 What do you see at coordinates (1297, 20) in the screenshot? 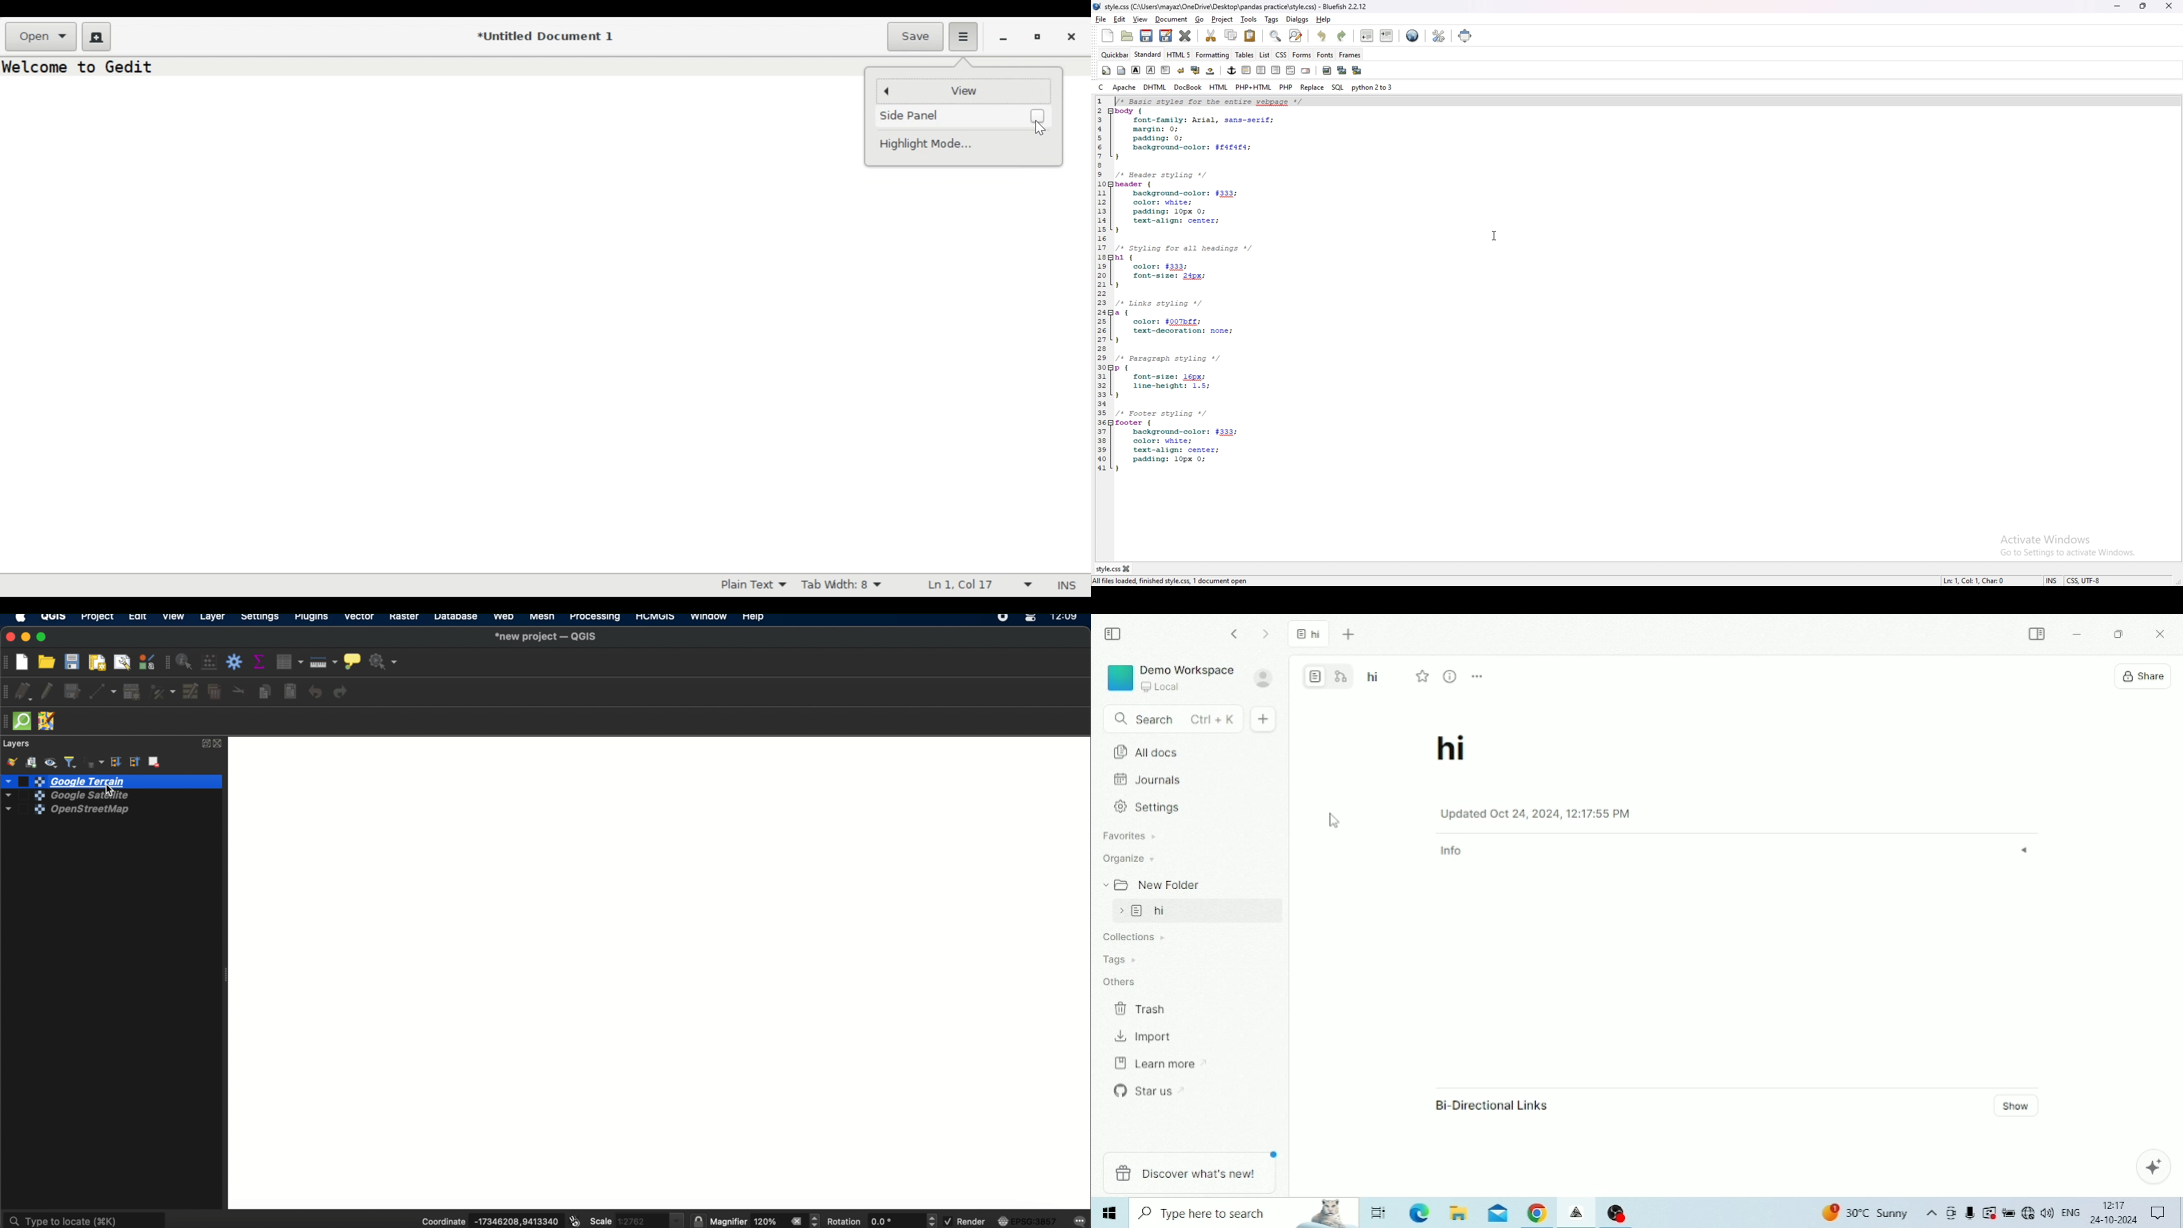
I see `dialogs` at bounding box center [1297, 20].